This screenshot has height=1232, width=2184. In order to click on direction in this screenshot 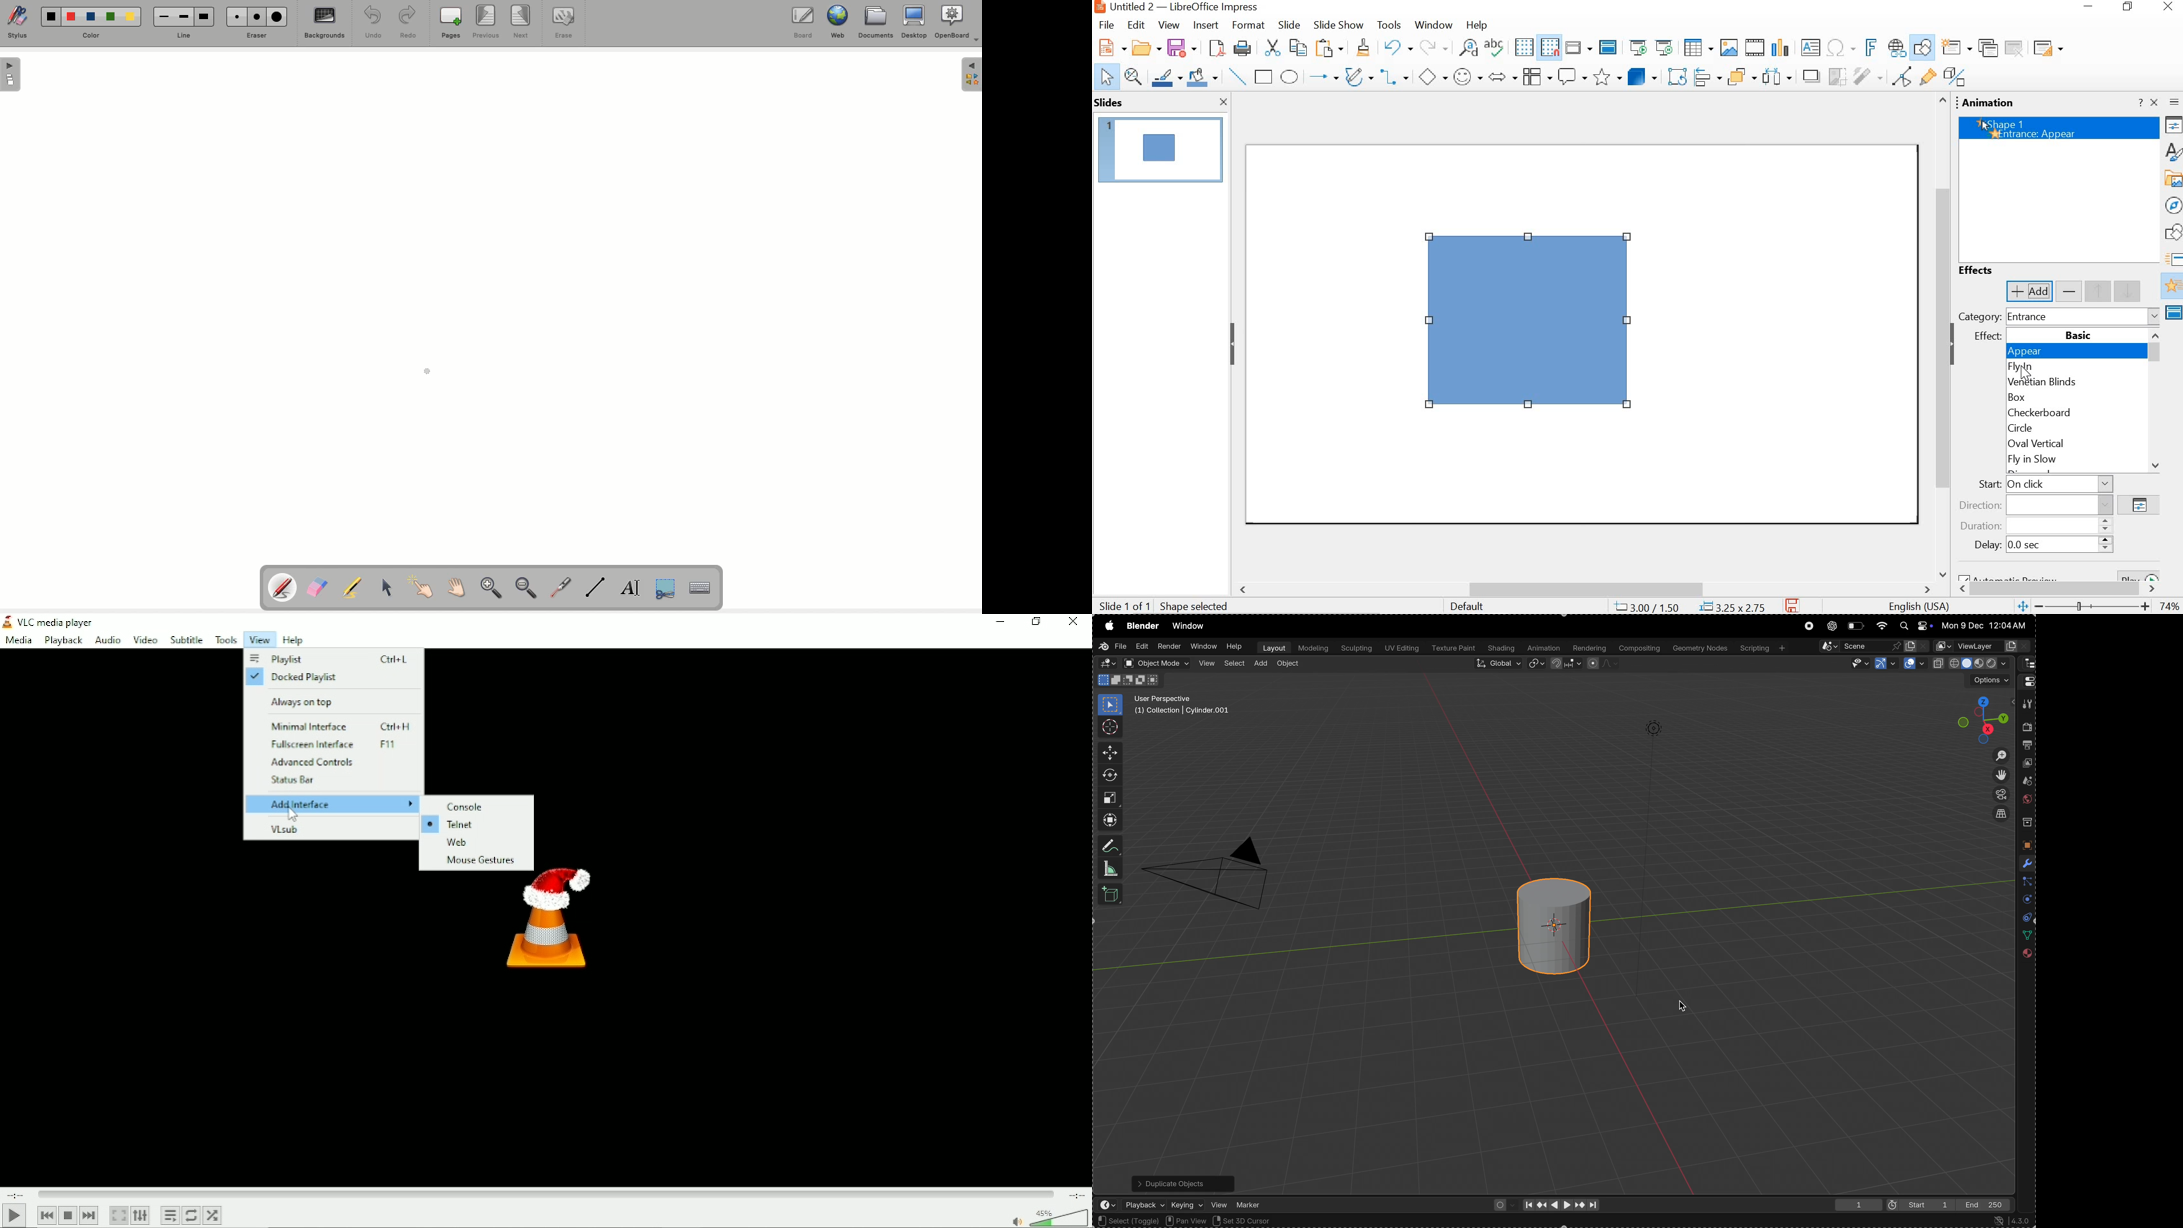, I will do `click(2036, 505)`.